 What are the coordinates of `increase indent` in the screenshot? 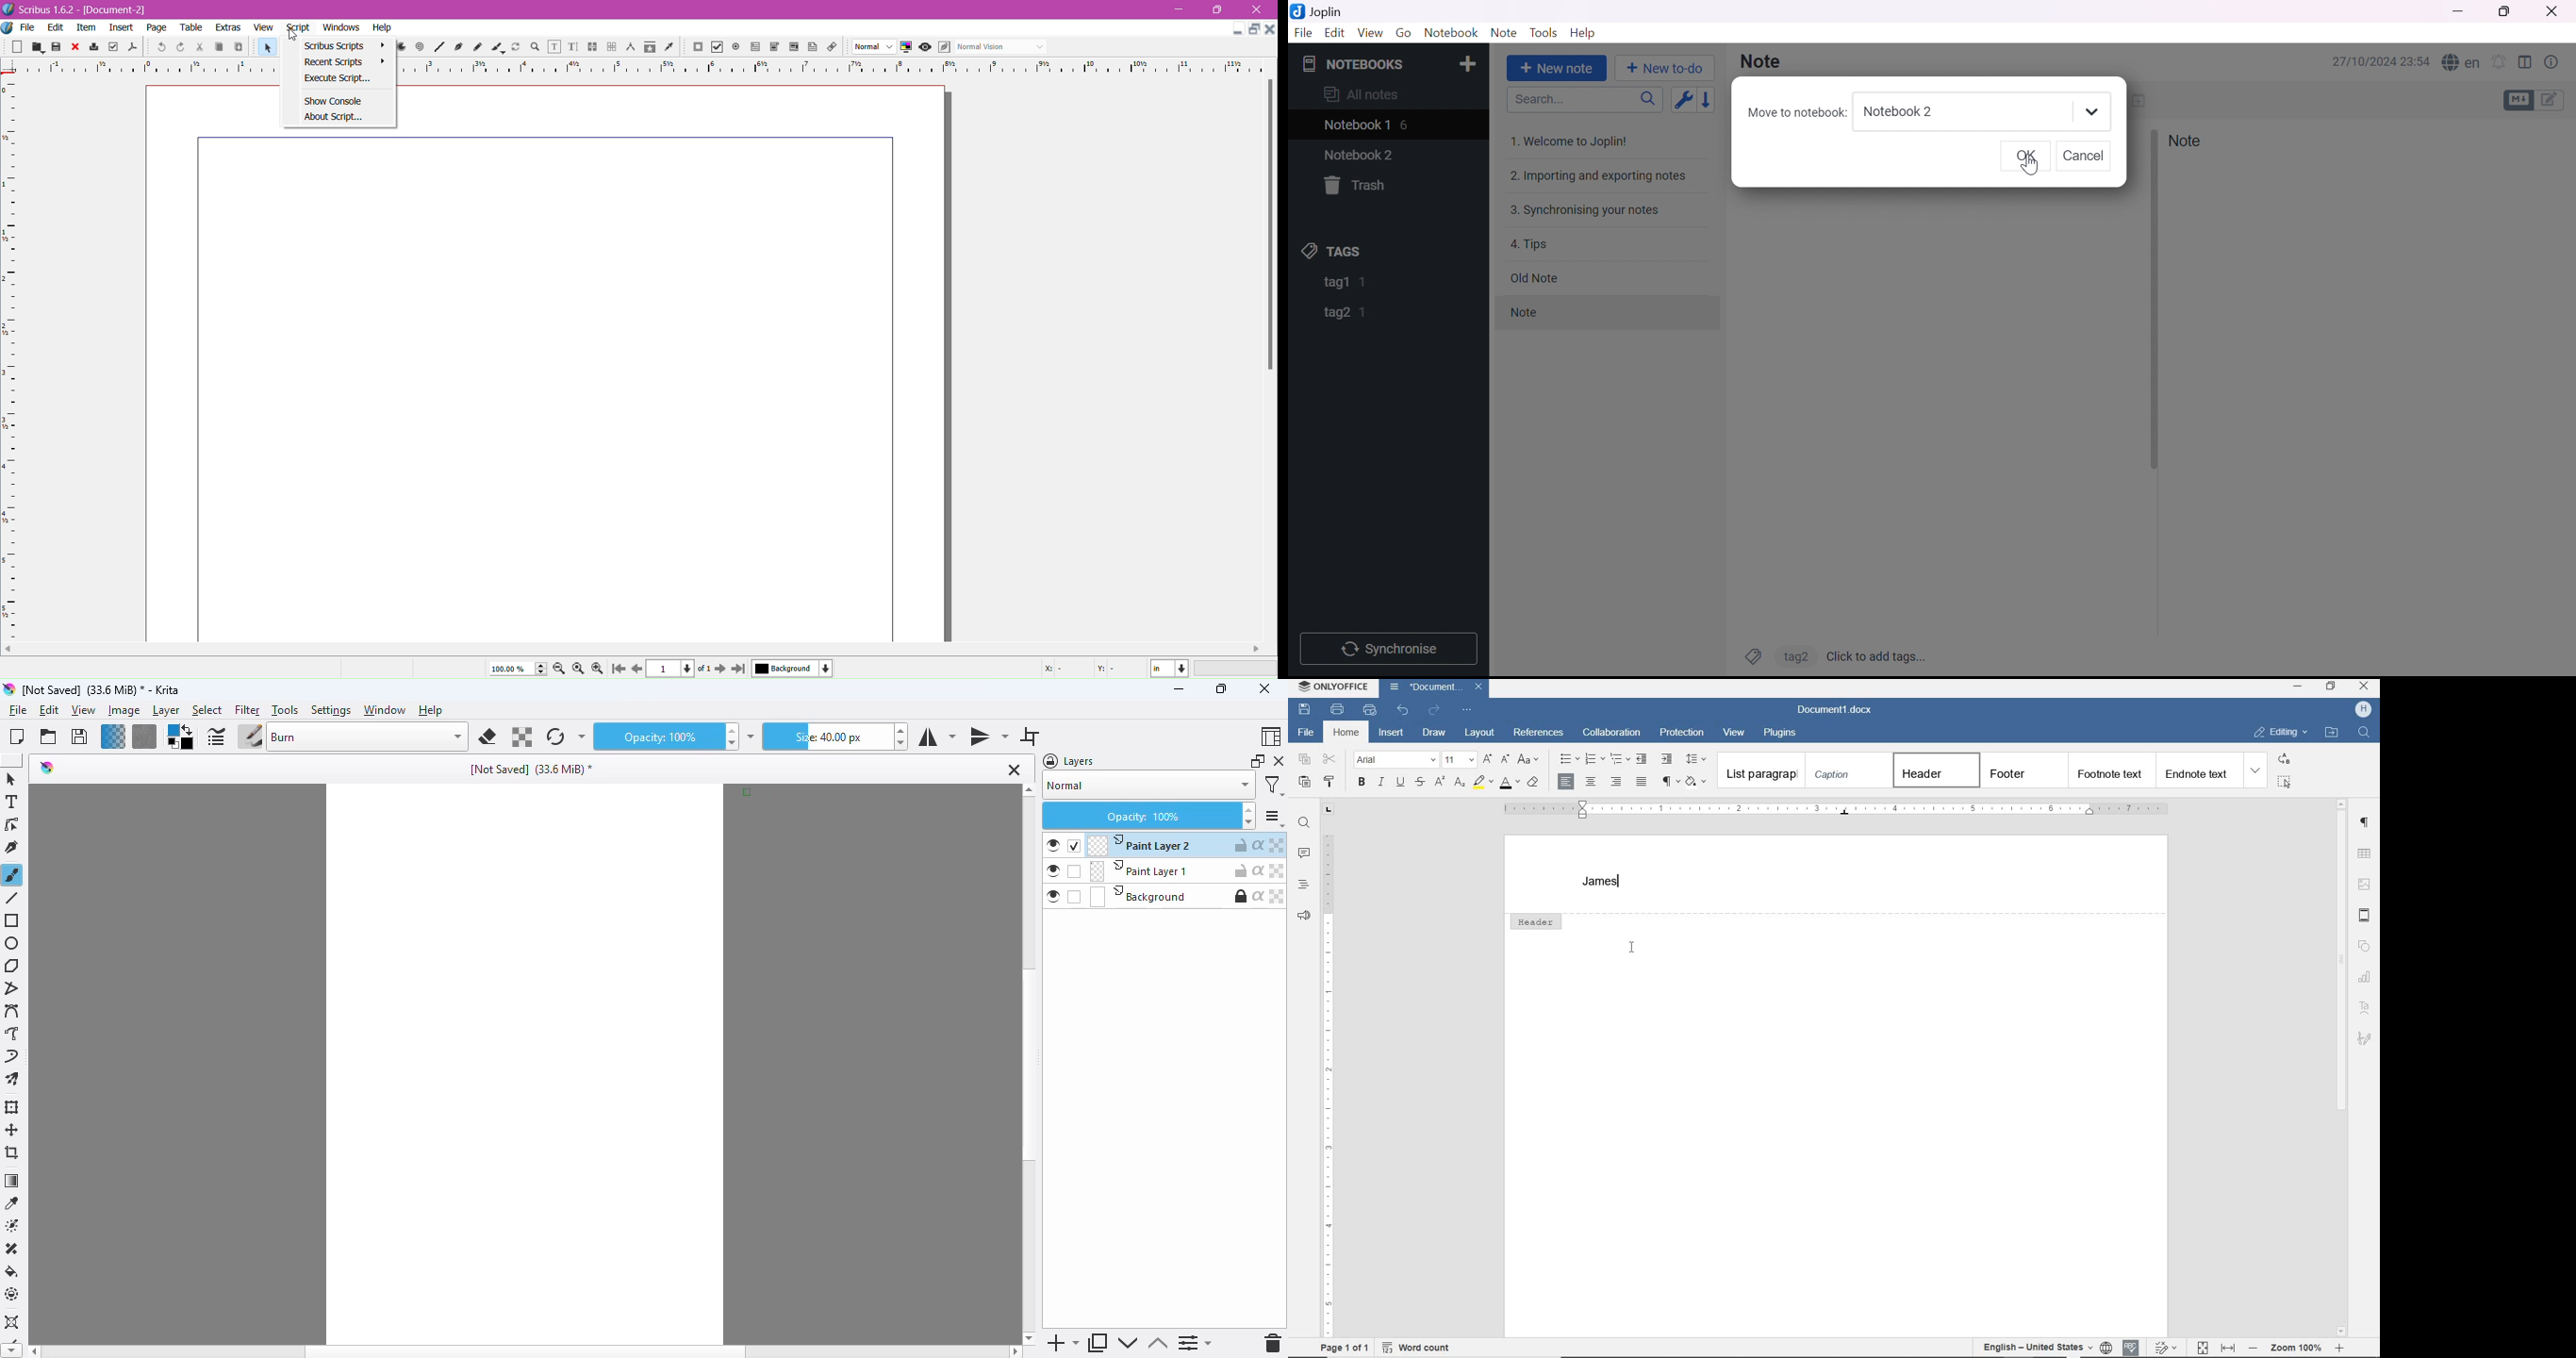 It's located at (1667, 758).